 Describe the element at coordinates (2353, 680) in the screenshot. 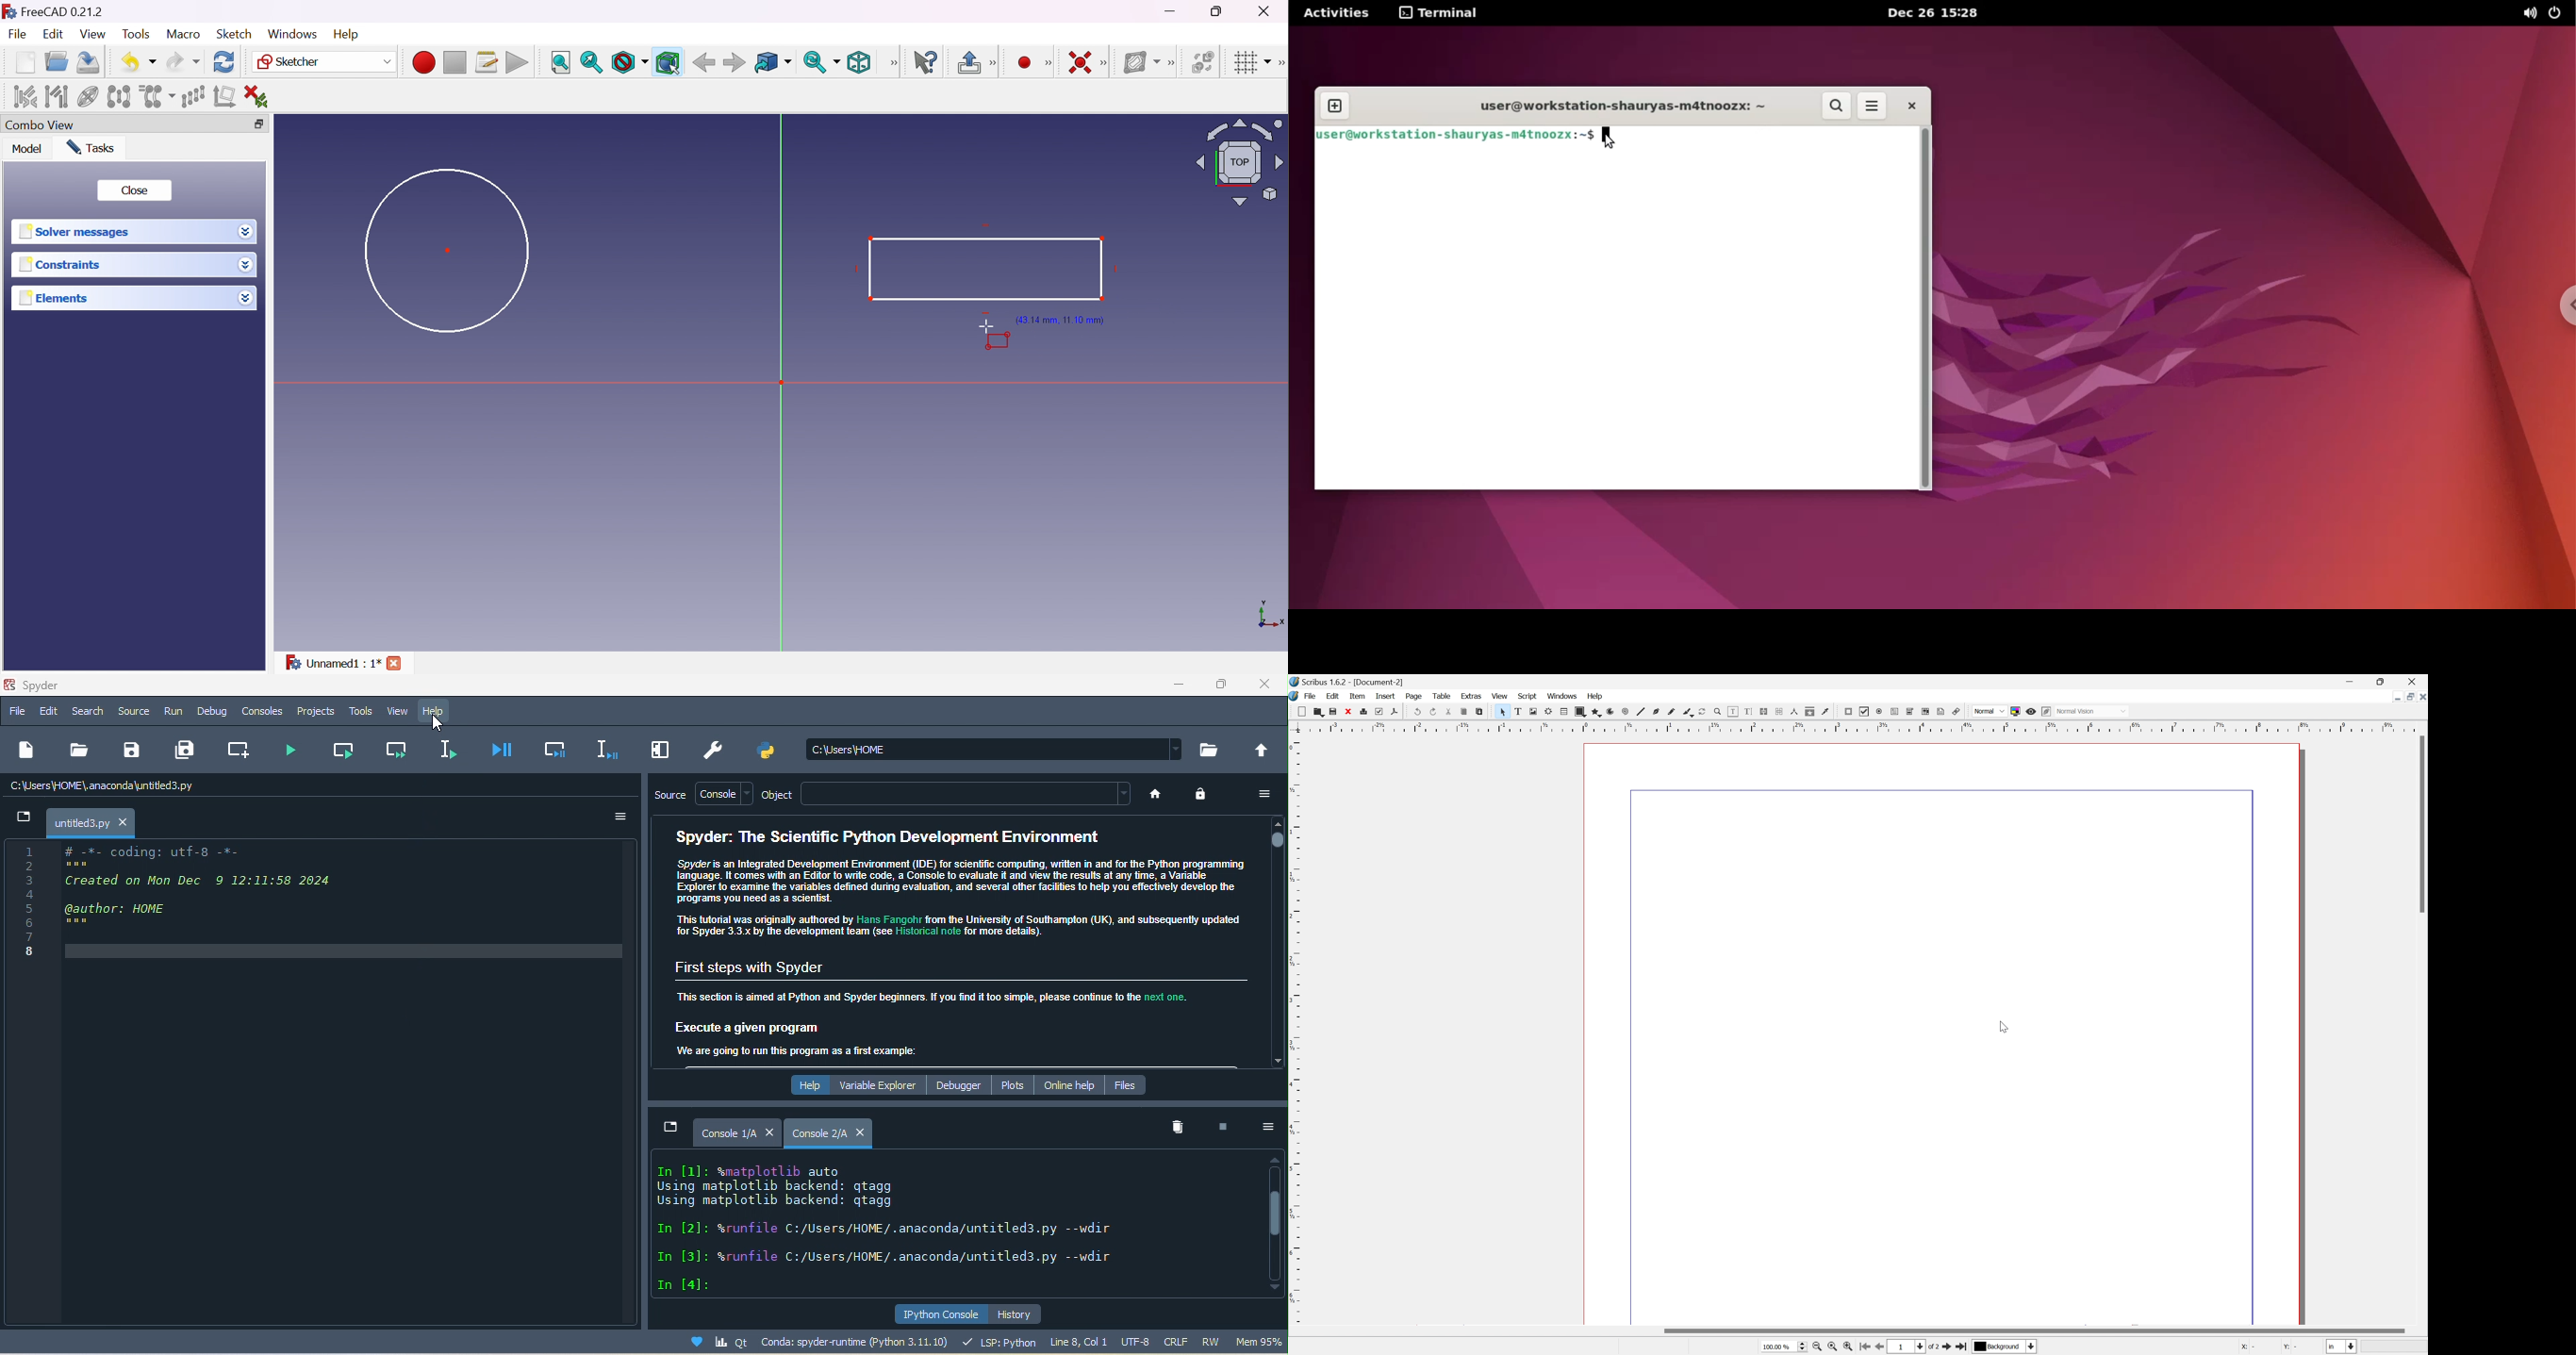

I see `Minimize` at that location.